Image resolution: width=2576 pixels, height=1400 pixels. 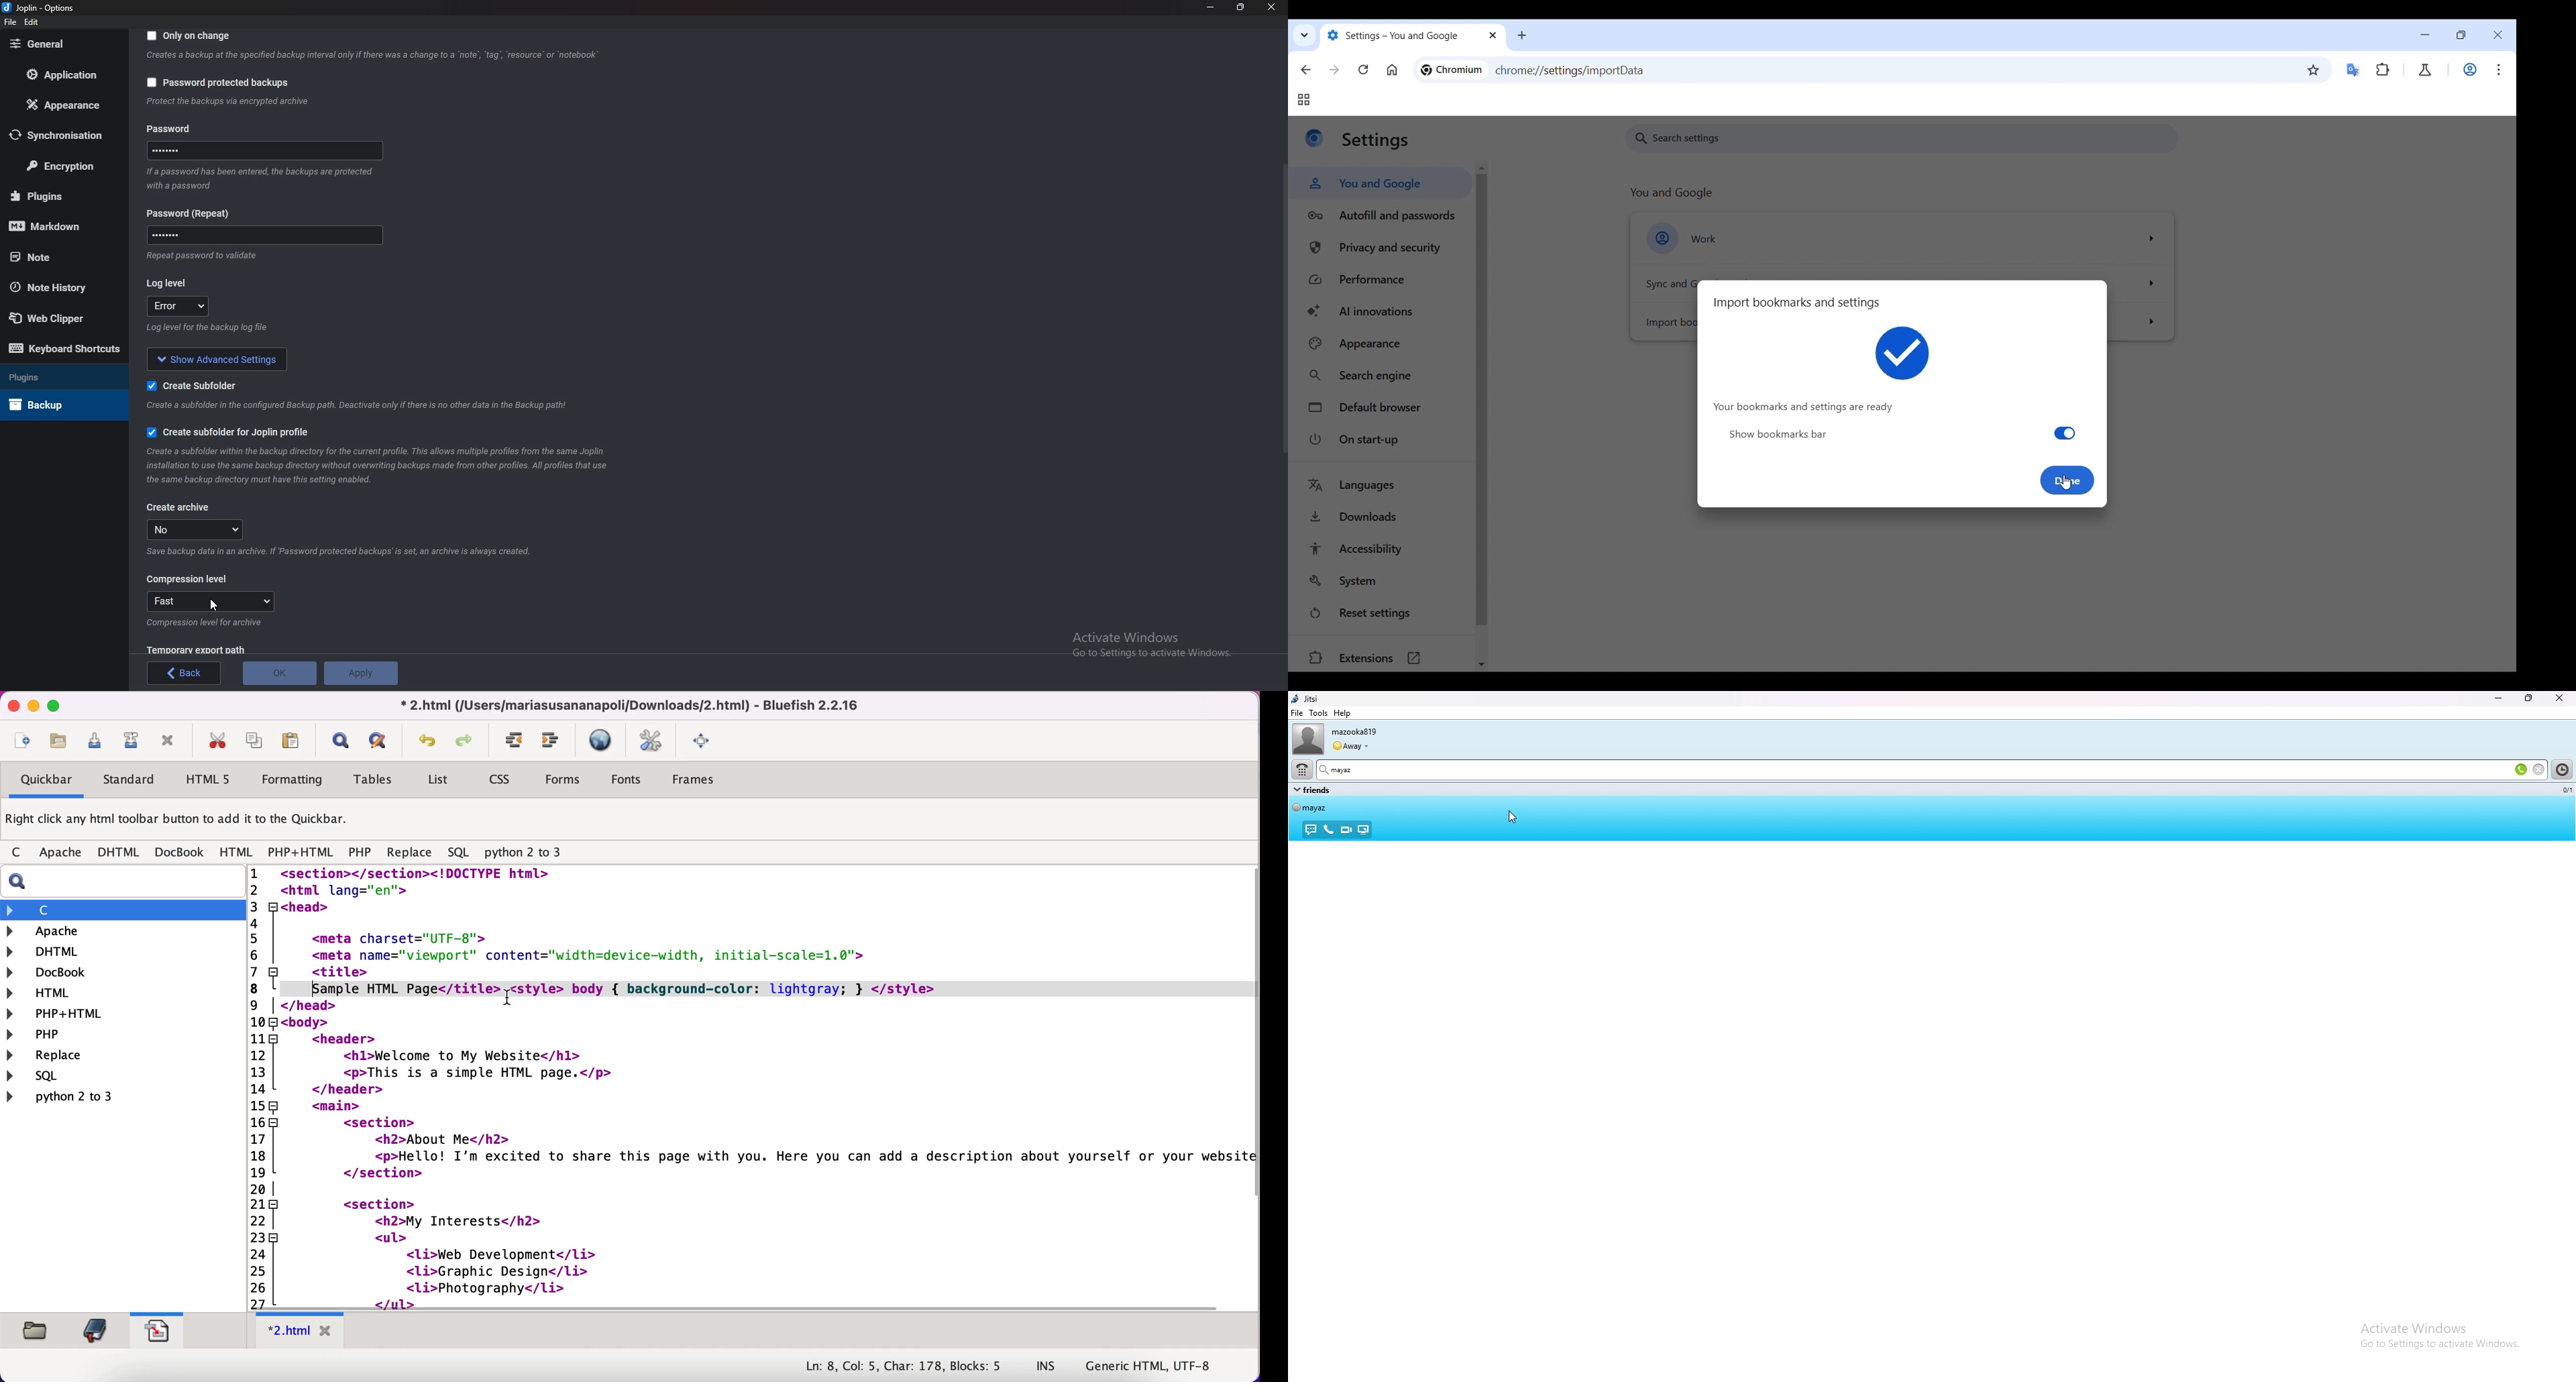 I want to click on Back up, so click(x=55, y=405).